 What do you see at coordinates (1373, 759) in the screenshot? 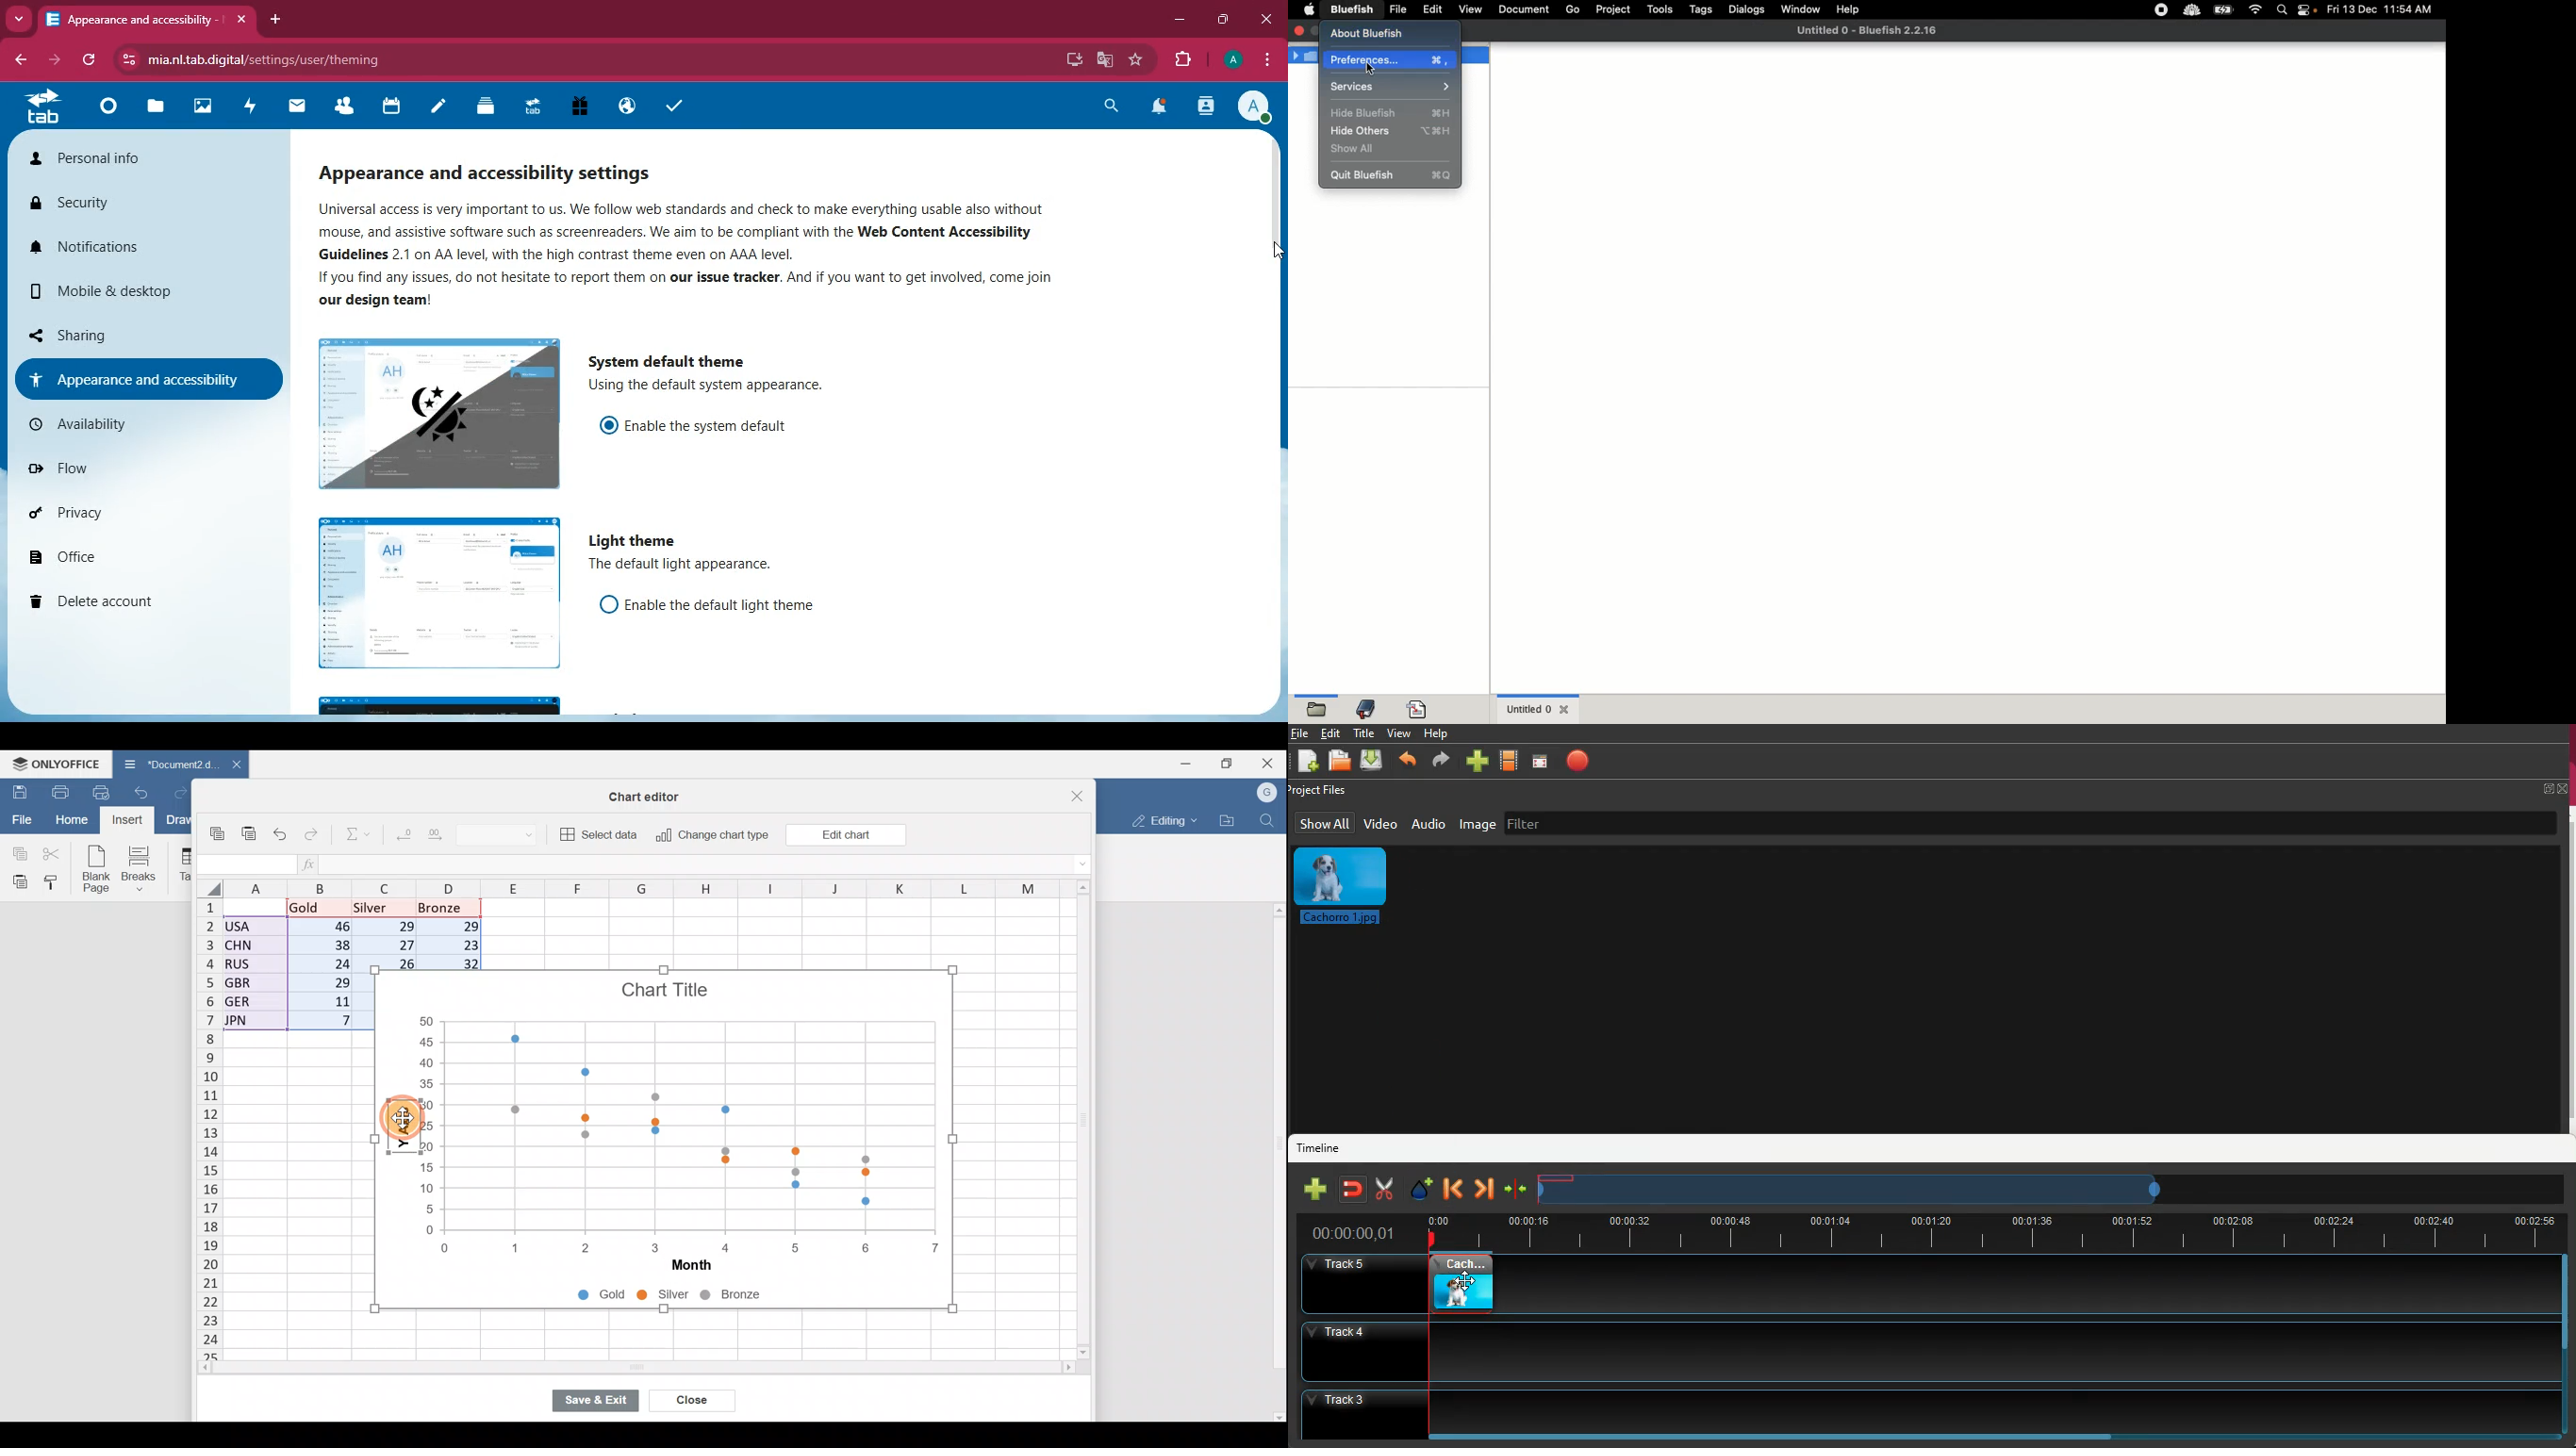
I see `download` at bounding box center [1373, 759].